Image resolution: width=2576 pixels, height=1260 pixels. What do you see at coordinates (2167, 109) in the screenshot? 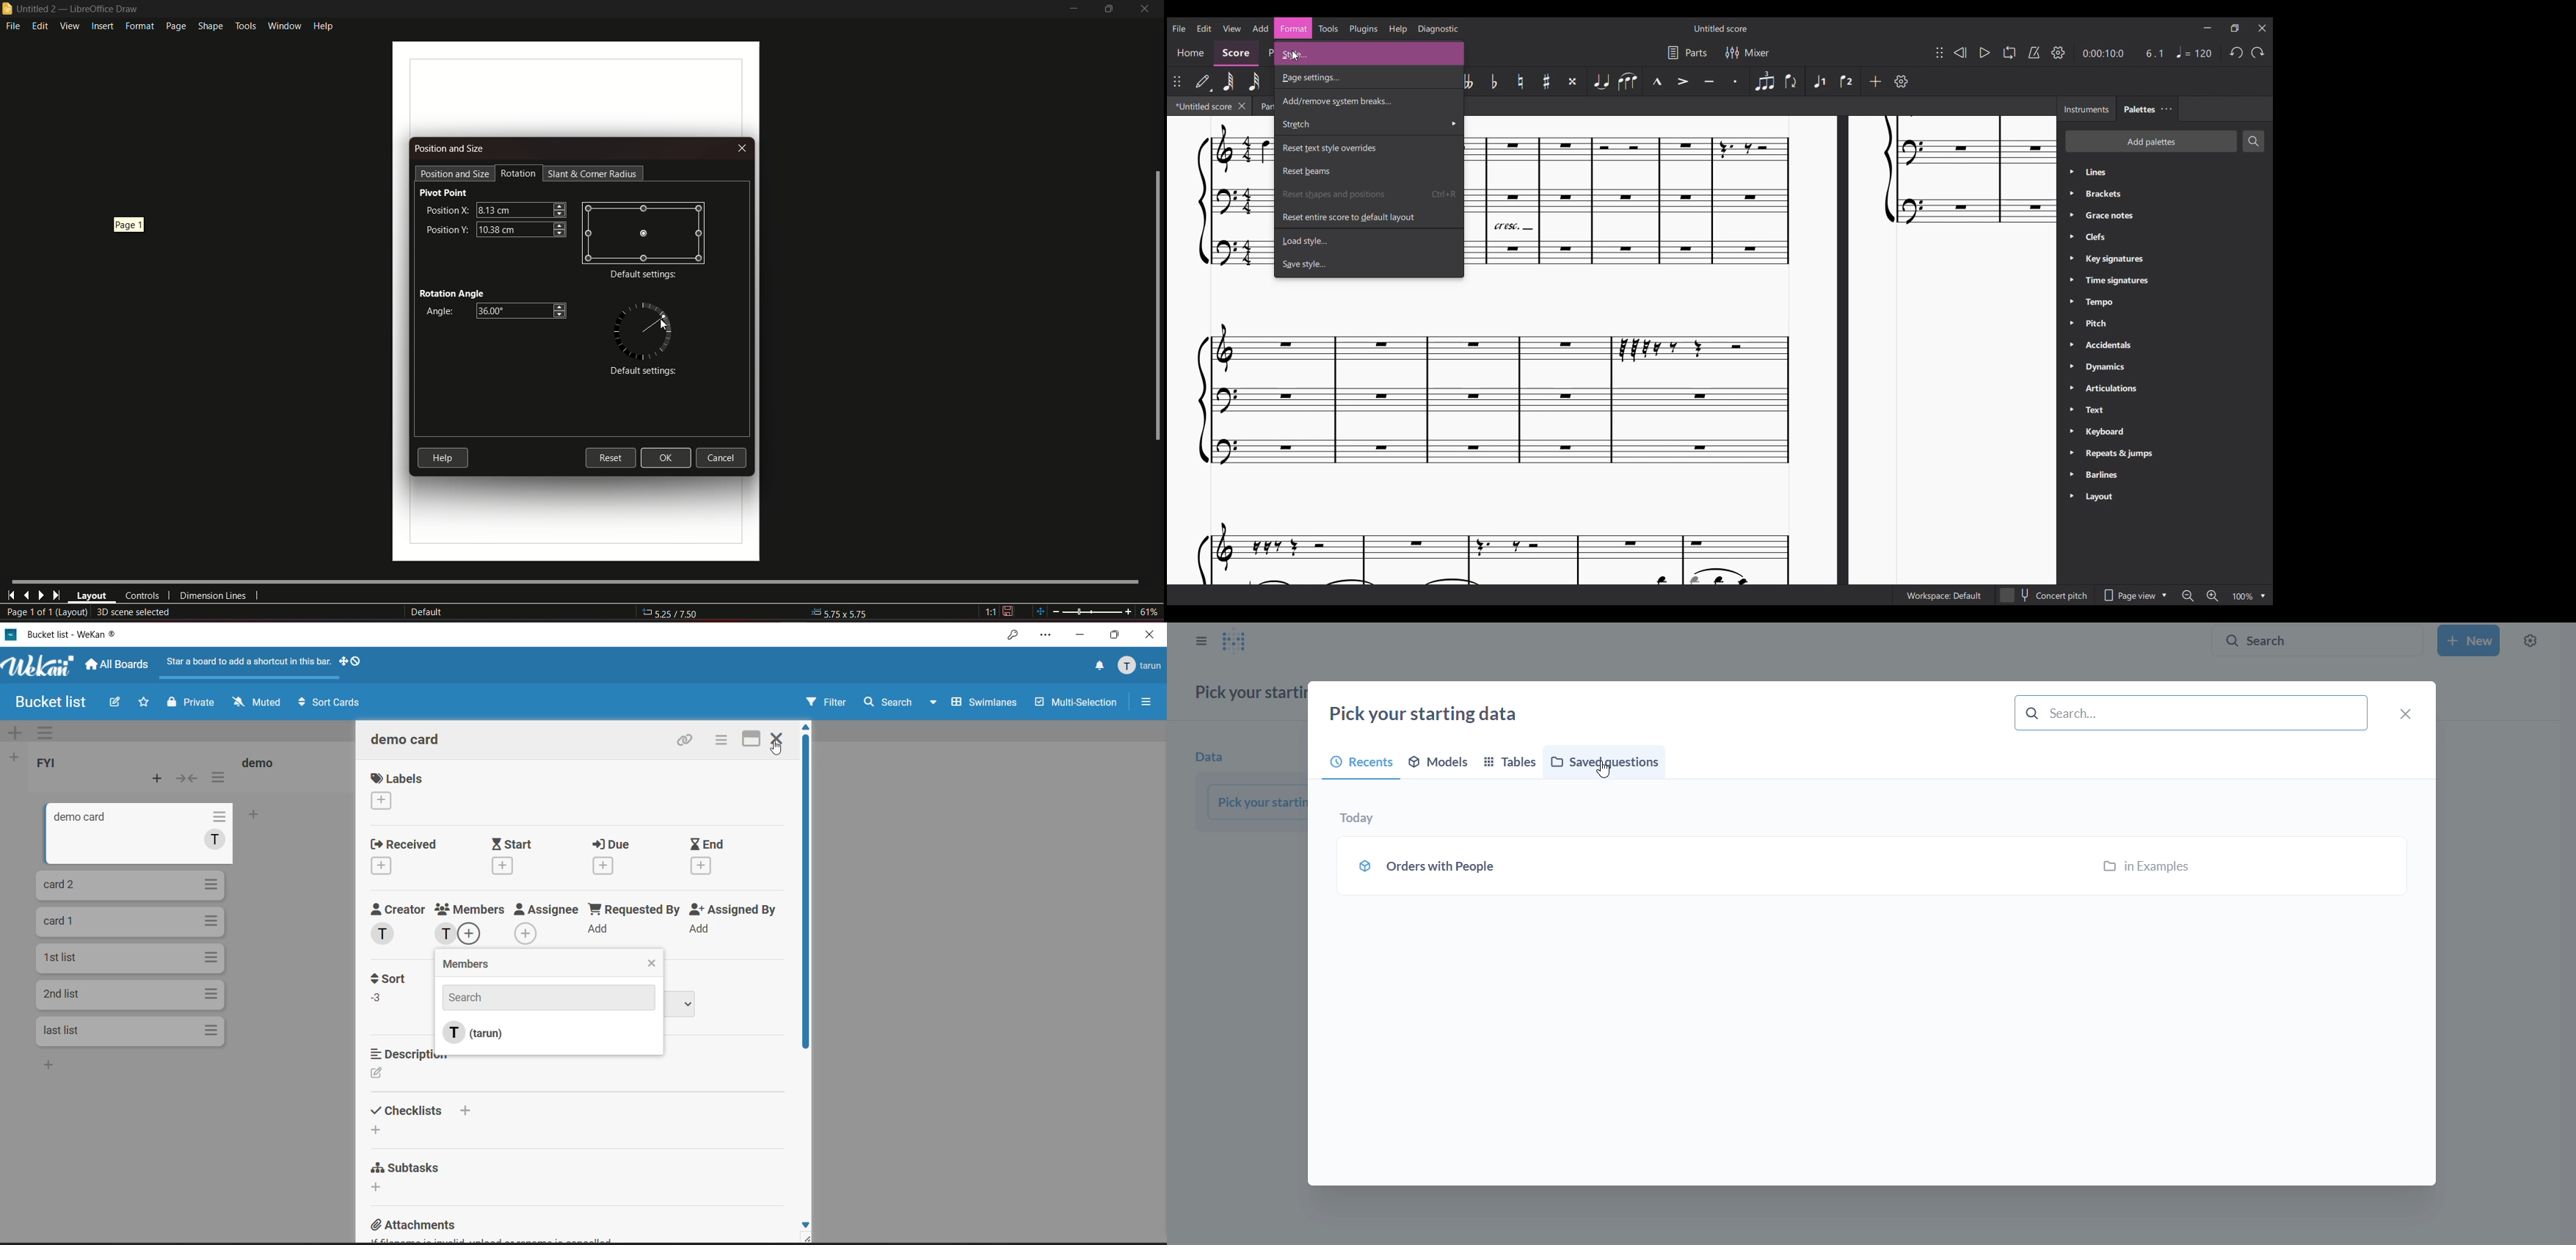
I see `Close/Undock Palette tab` at bounding box center [2167, 109].